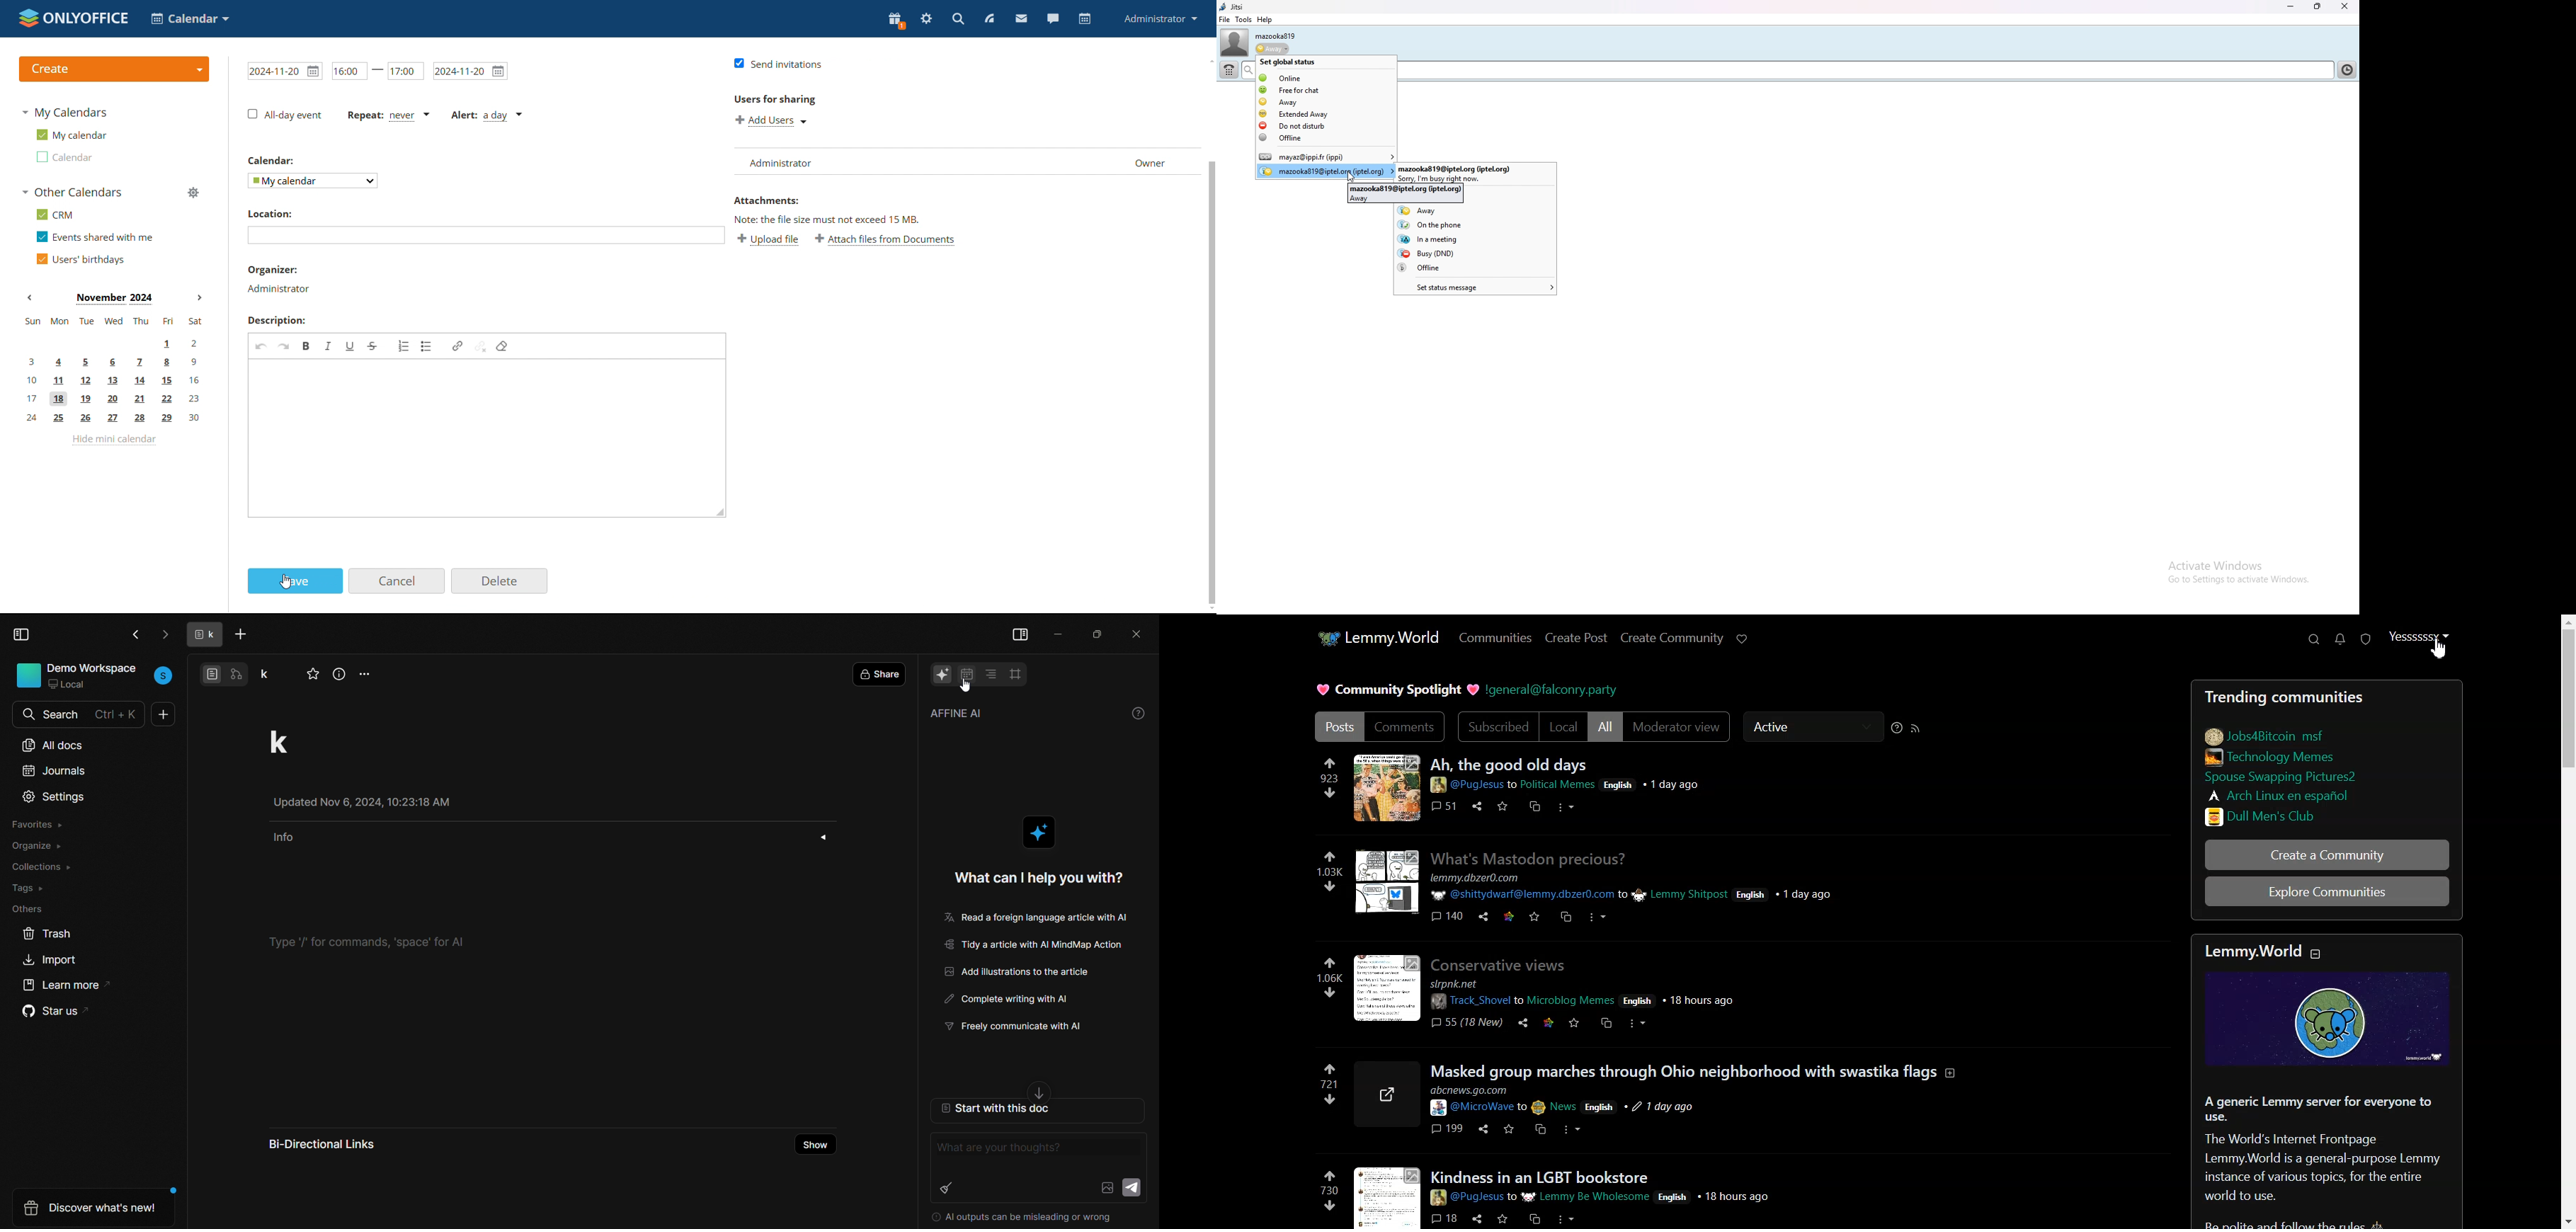 Image resolution: width=2576 pixels, height=1232 pixels. Describe the element at coordinates (164, 634) in the screenshot. I see `go next` at that location.